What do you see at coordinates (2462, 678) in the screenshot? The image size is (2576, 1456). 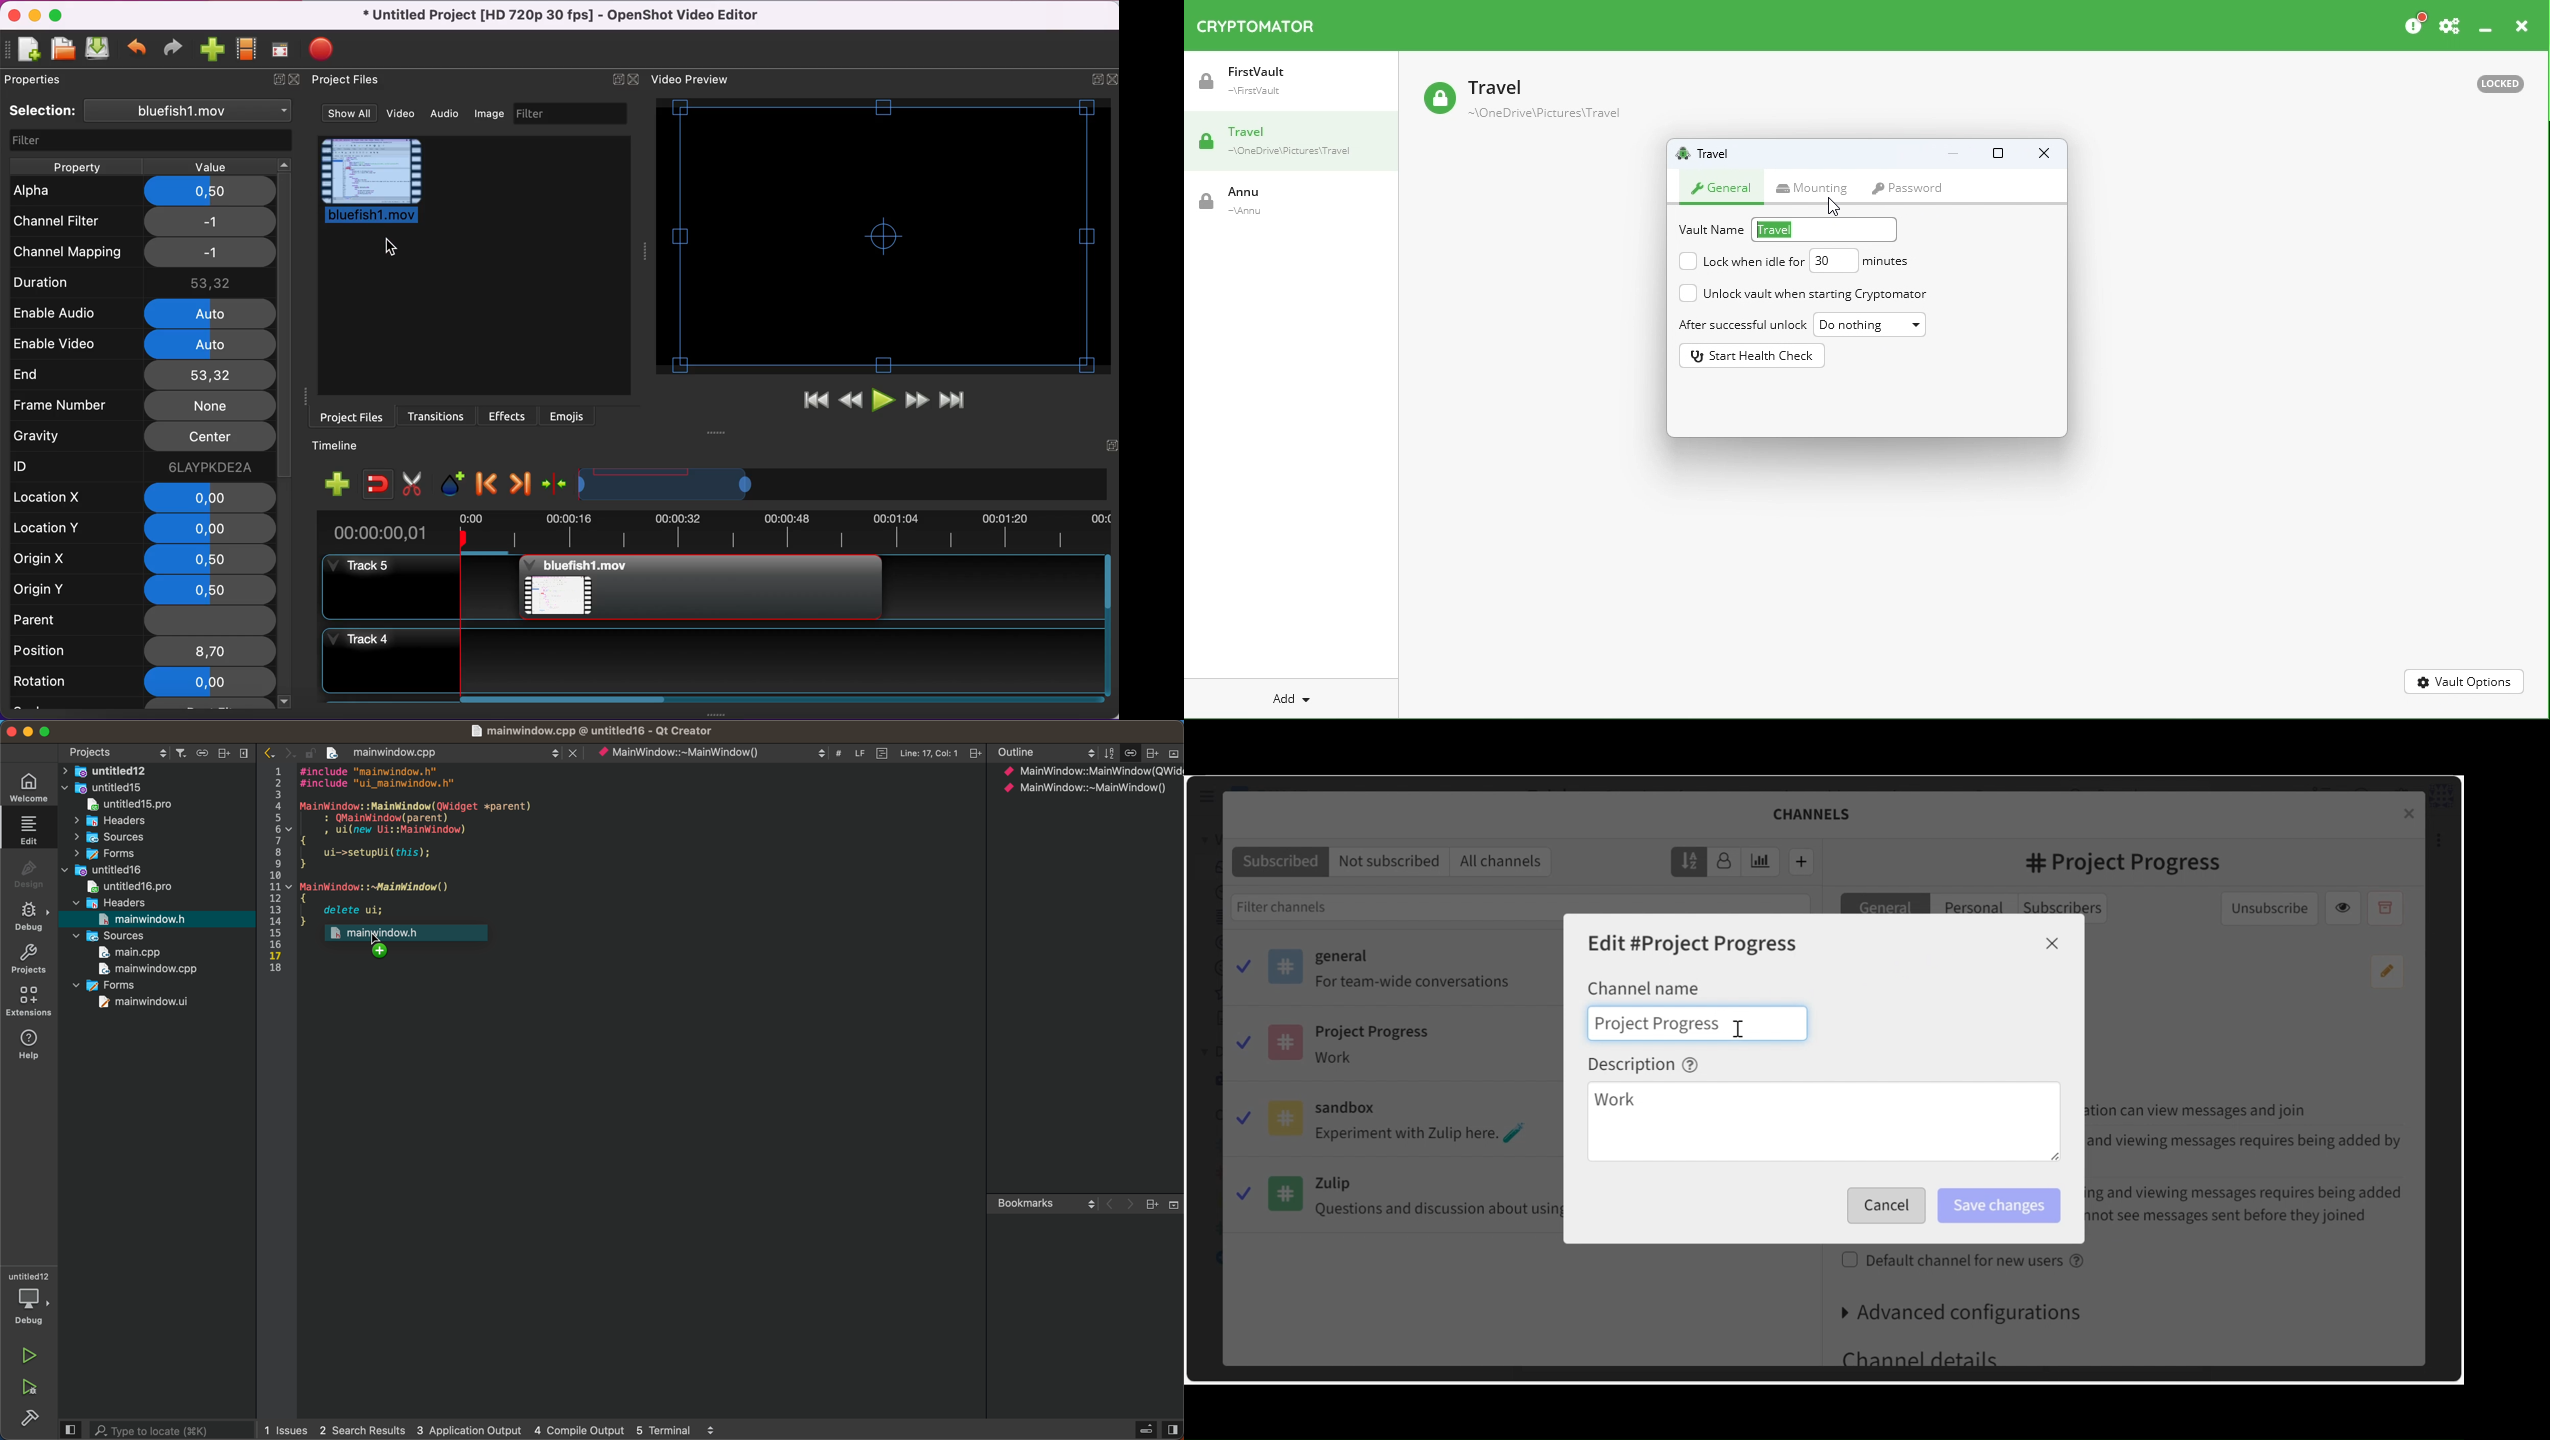 I see `Vault options` at bounding box center [2462, 678].